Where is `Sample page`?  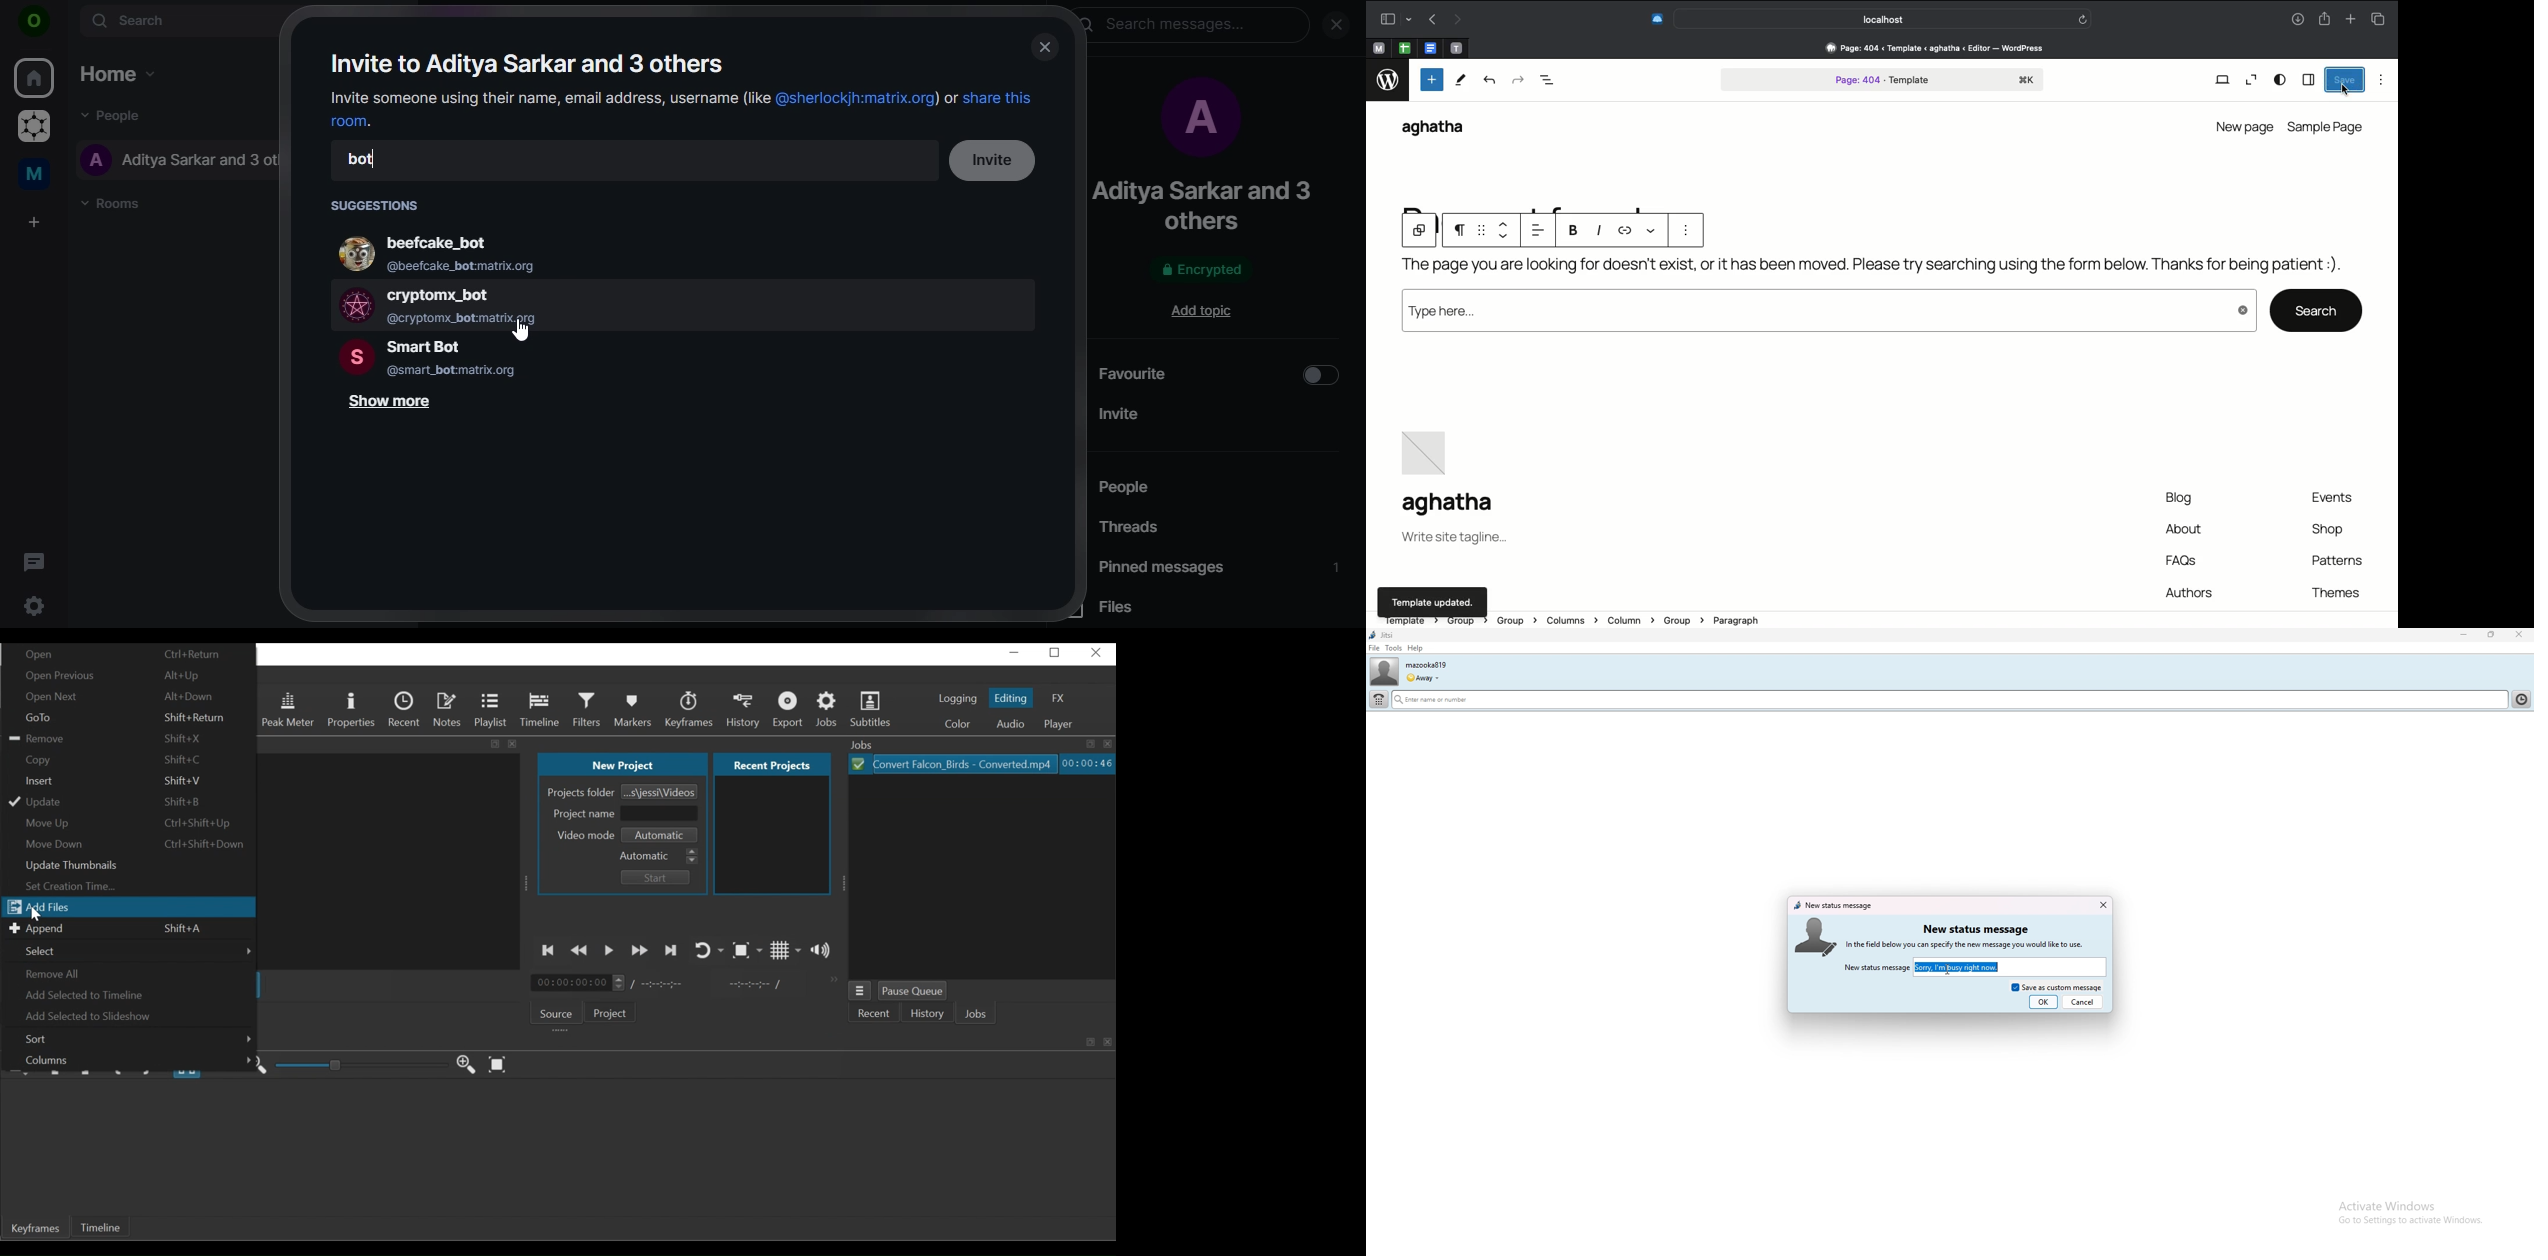 Sample page is located at coordinates (2327, 127).